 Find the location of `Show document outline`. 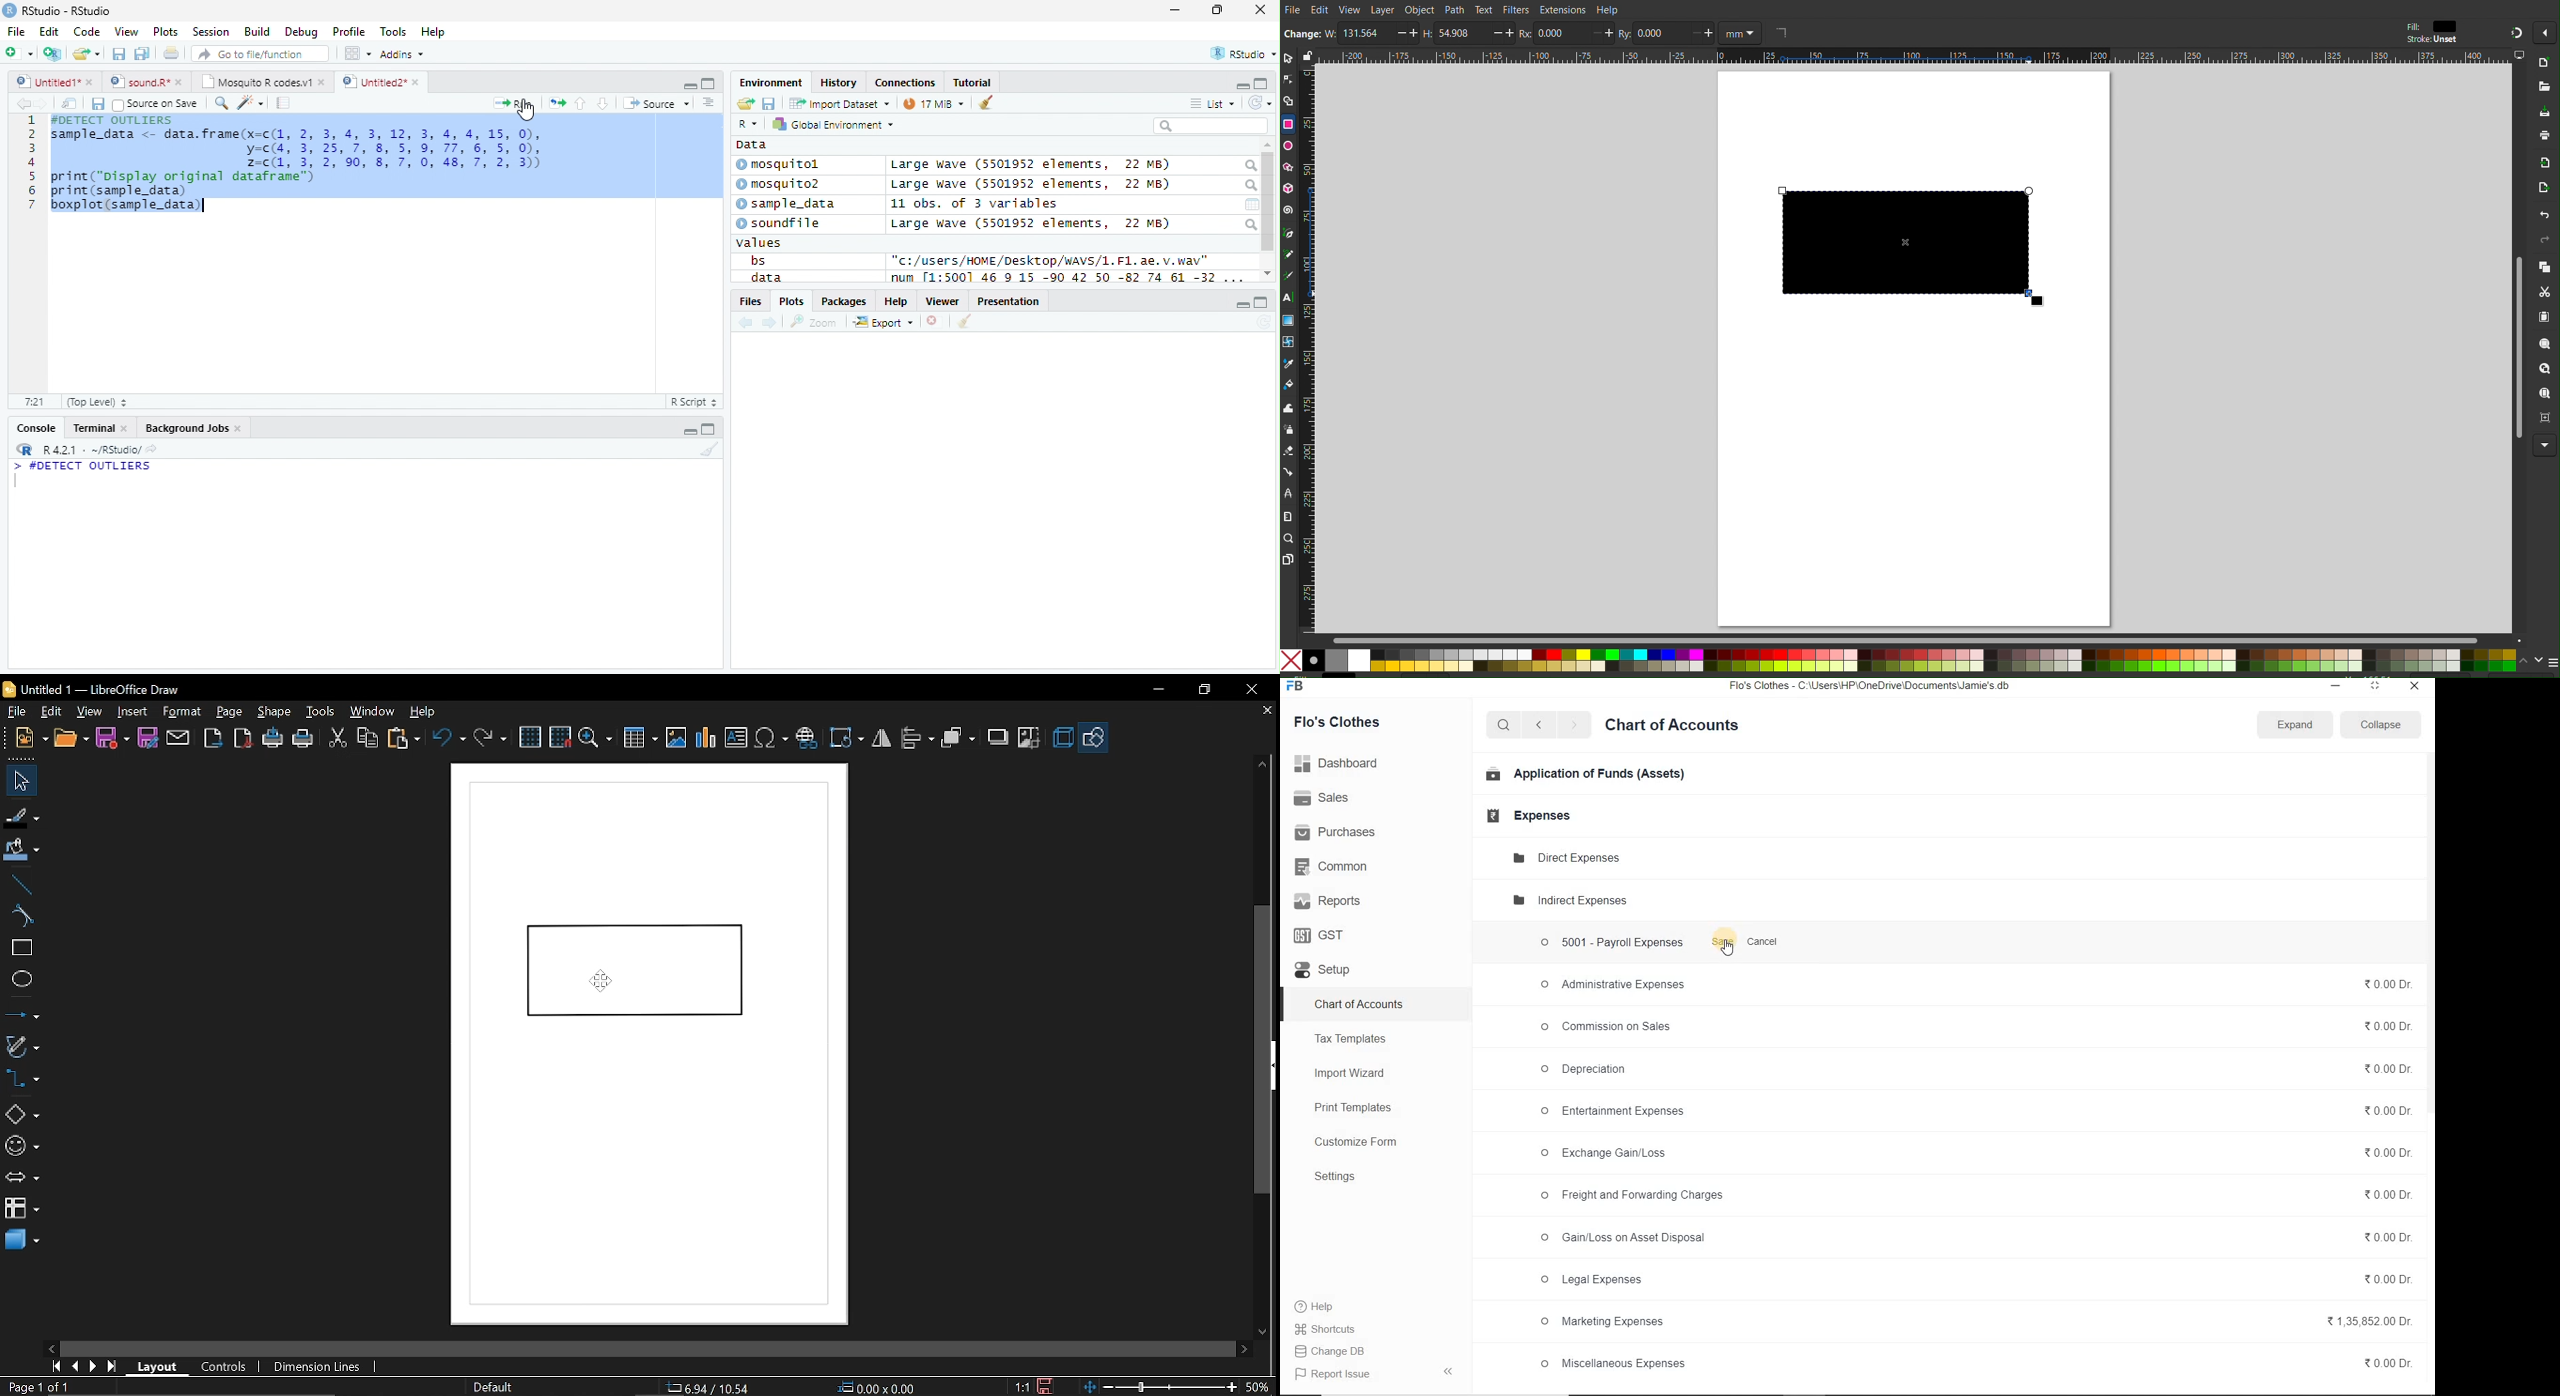

Show document outline is located at coordinates (708, 102).